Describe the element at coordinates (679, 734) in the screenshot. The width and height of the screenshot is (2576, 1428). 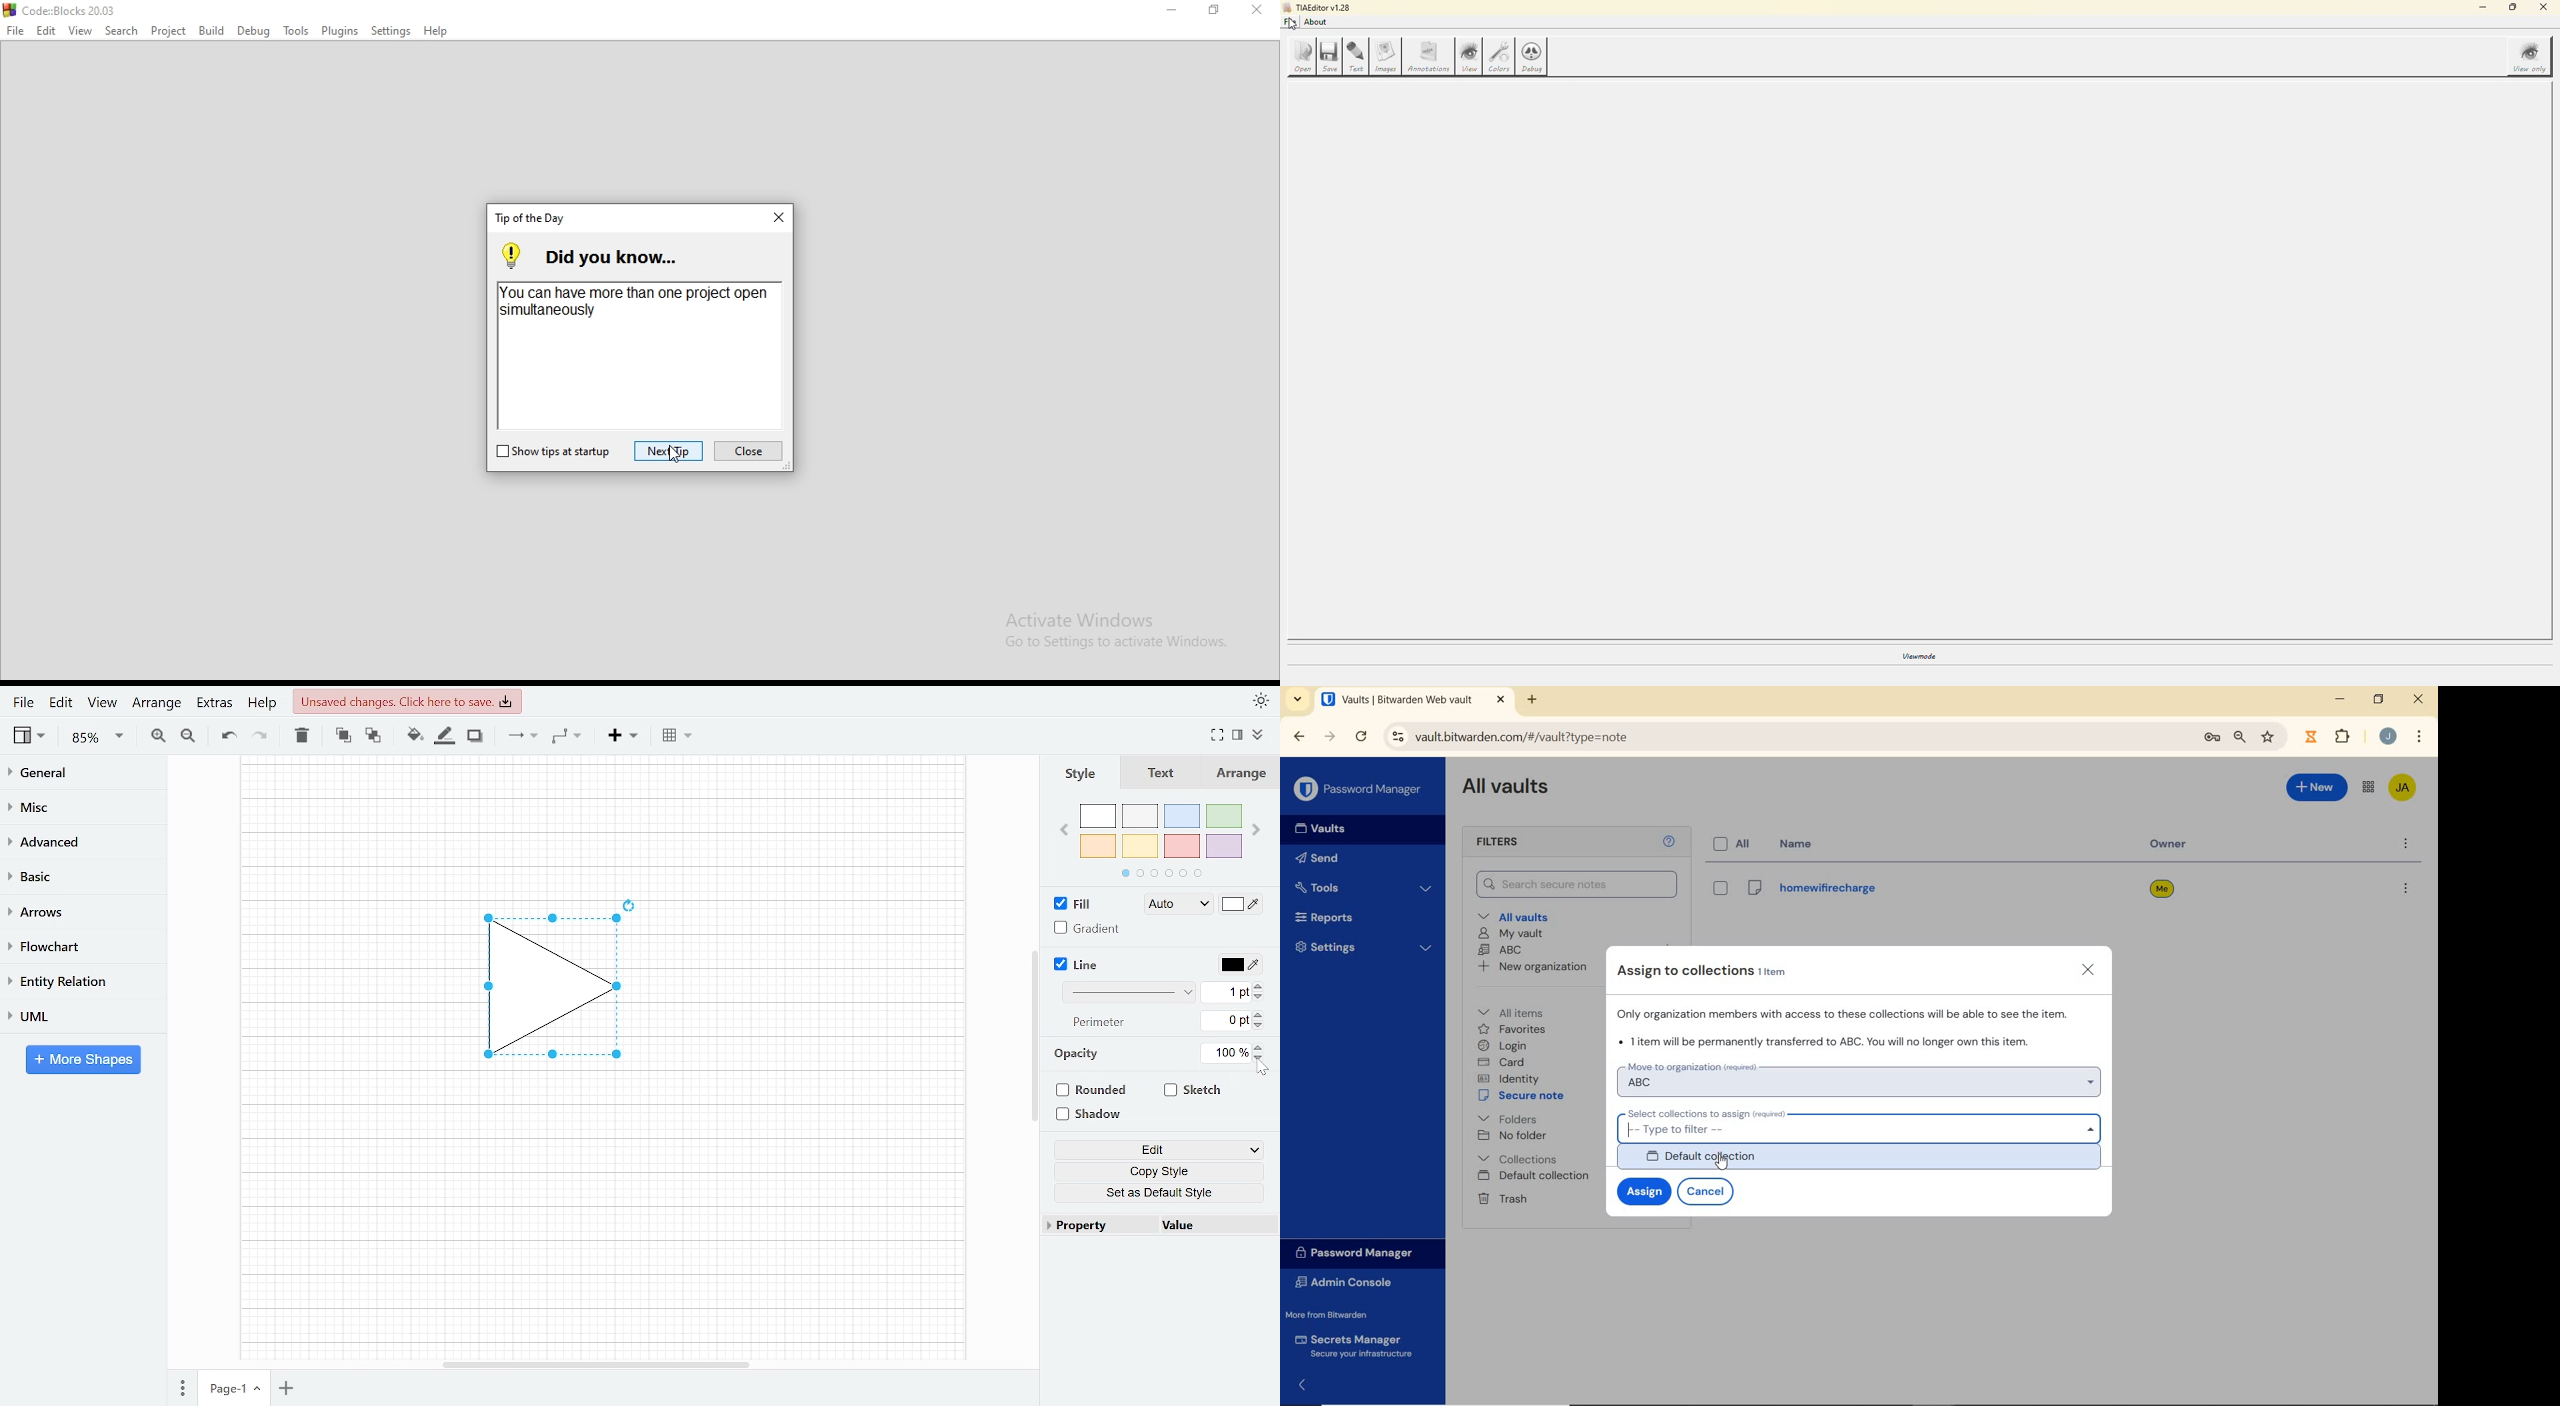
I see `Table` at that location.